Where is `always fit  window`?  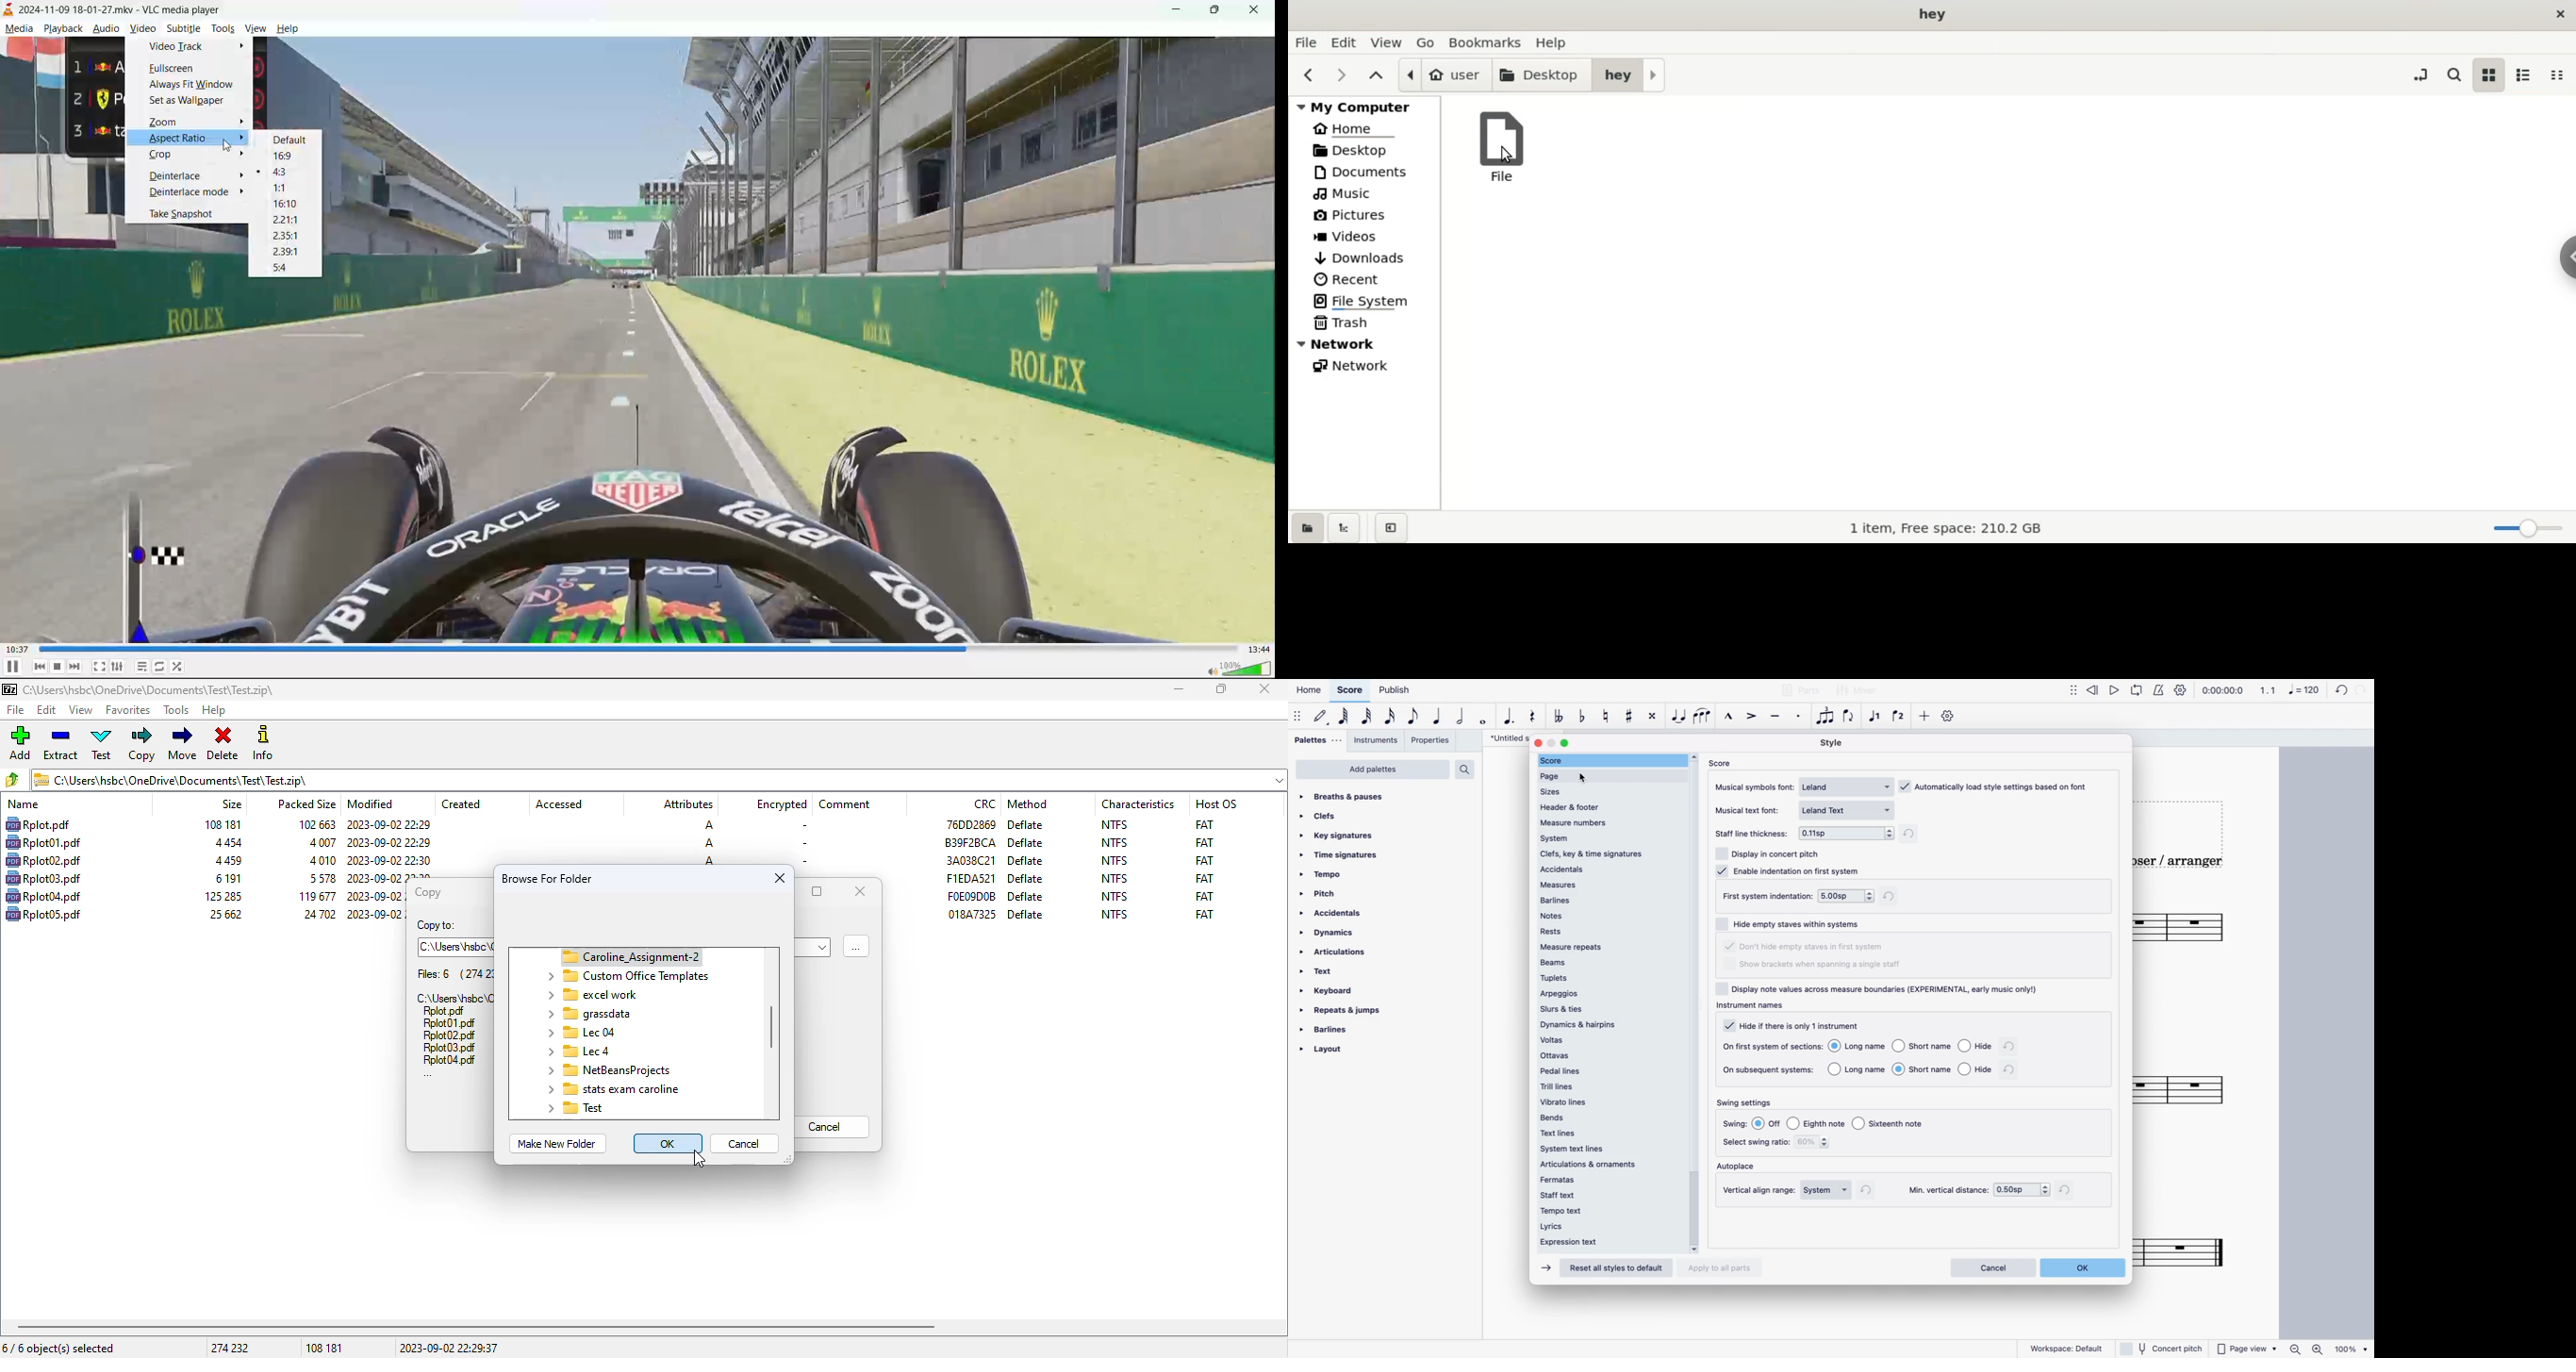
always fit  window is located at coordinates (196, 86).